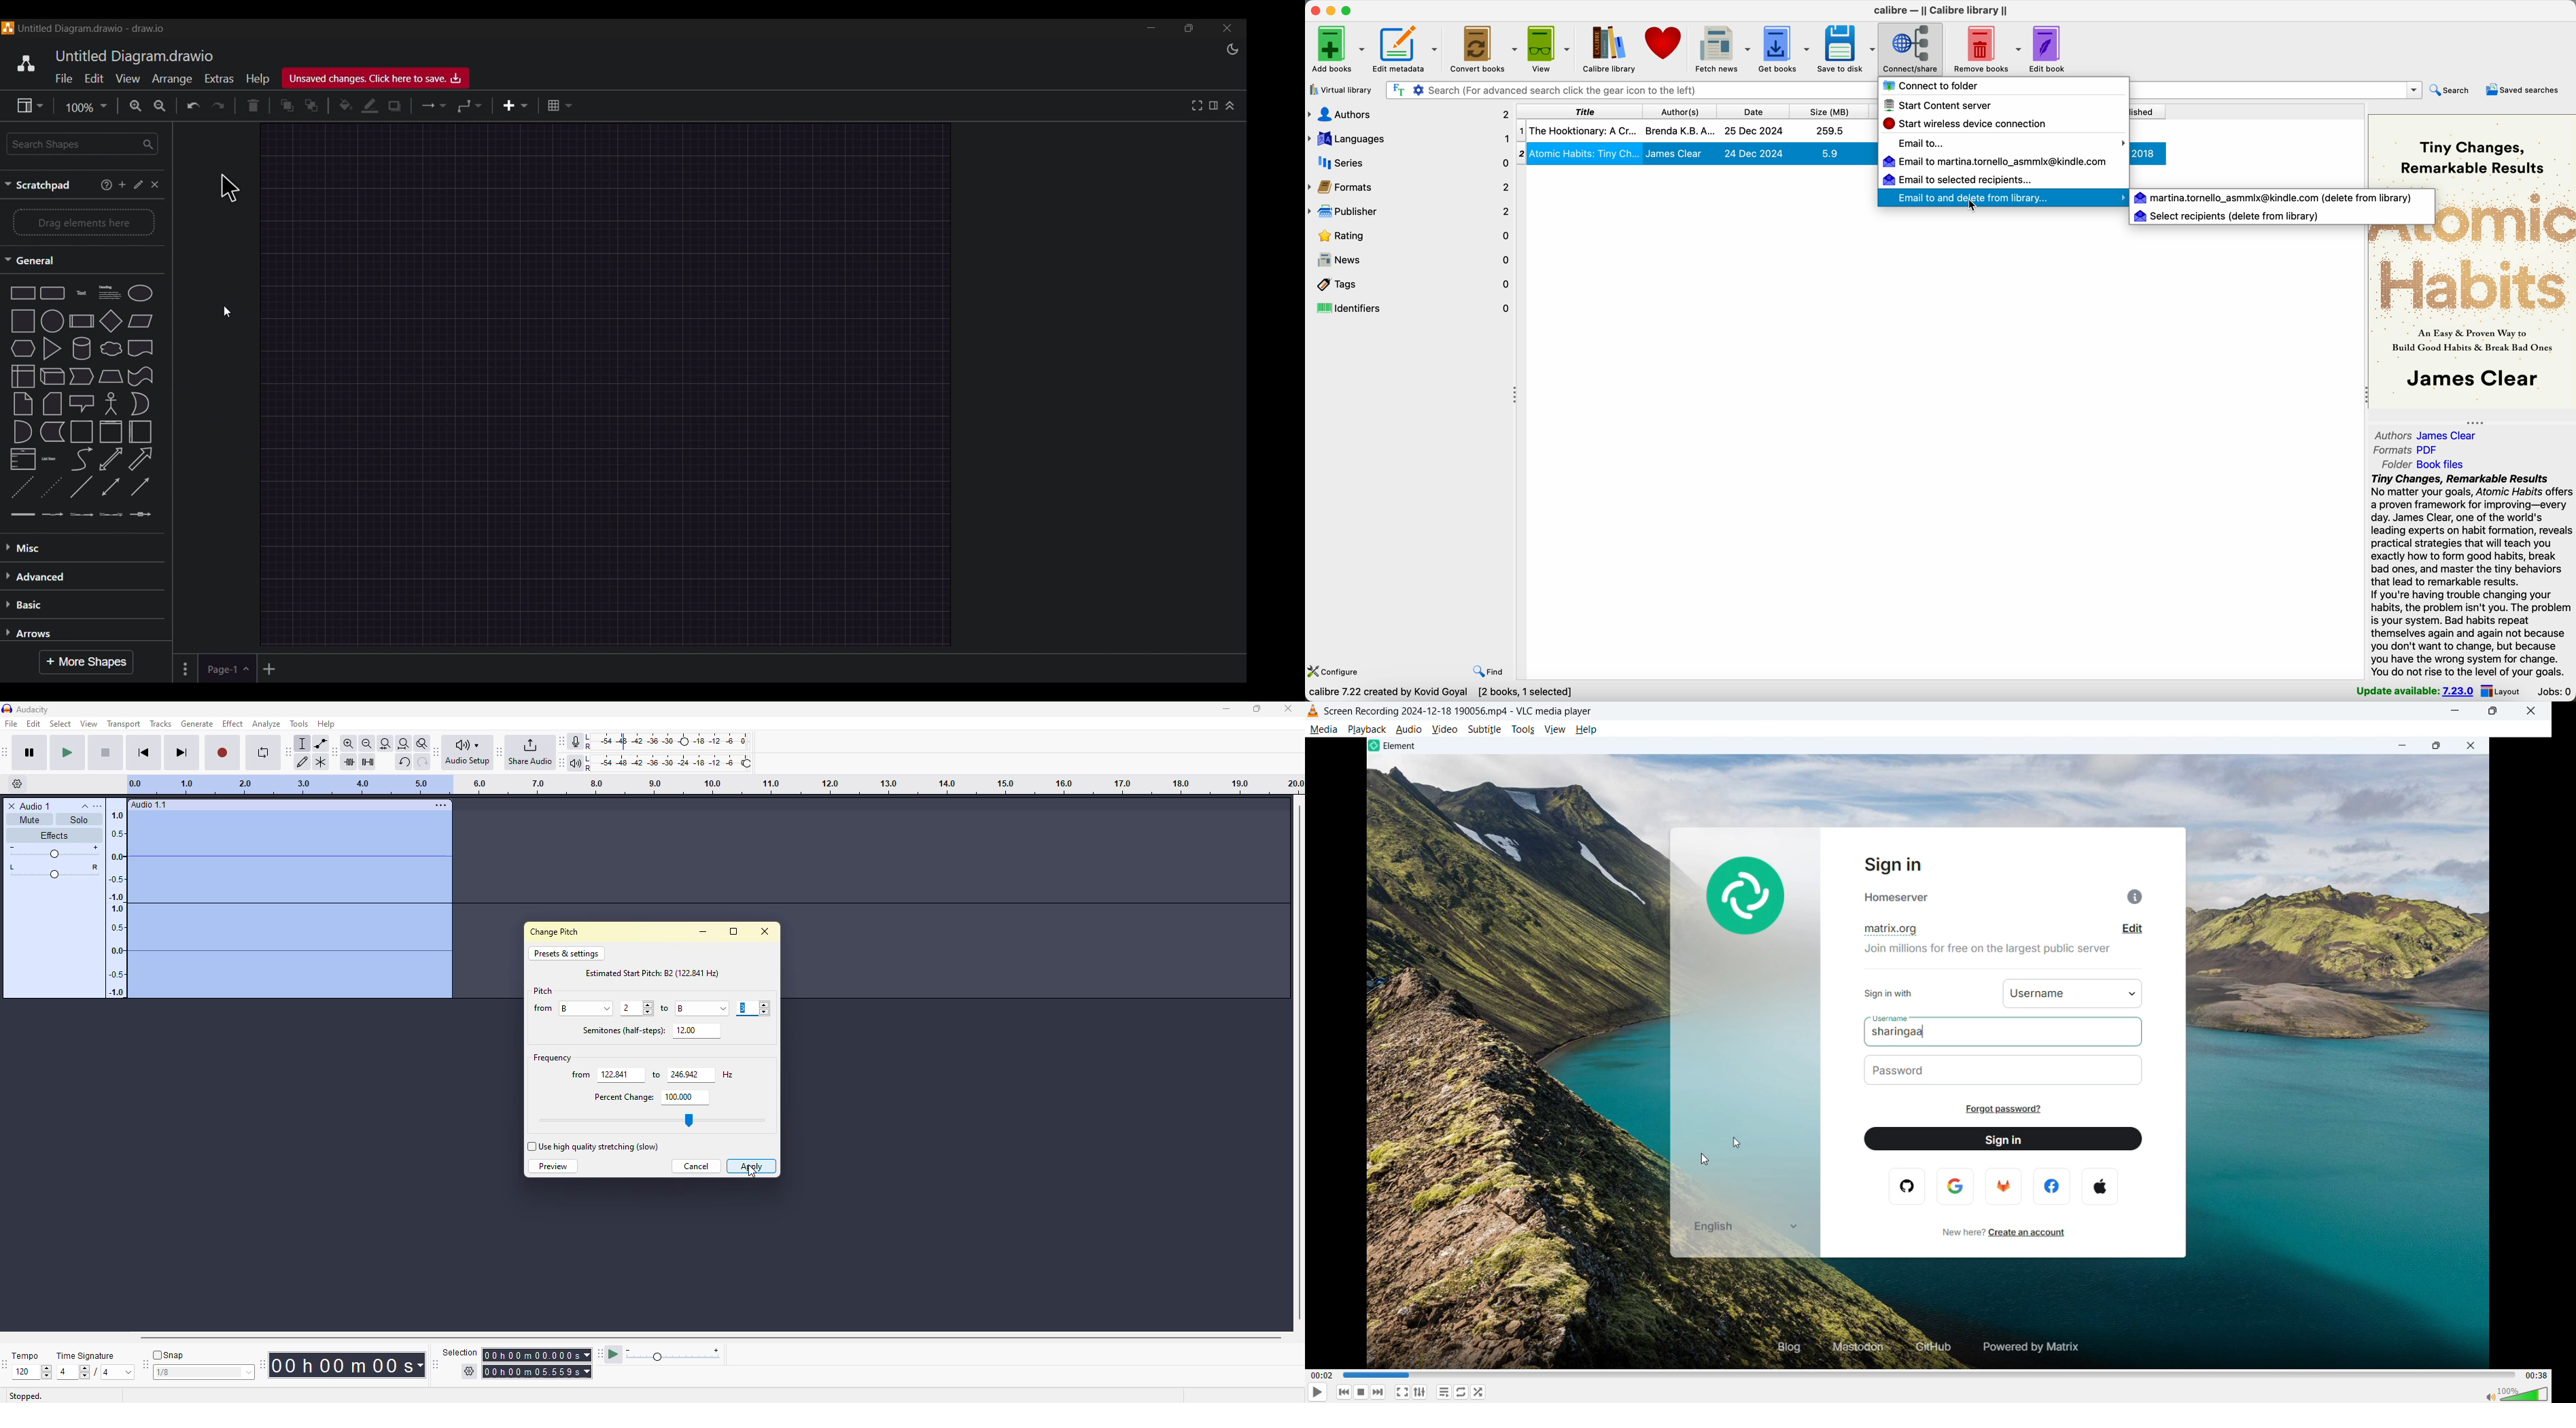 This screenshot has width=2576, height=1428. I want to click on audio setup, so click(468, 752).